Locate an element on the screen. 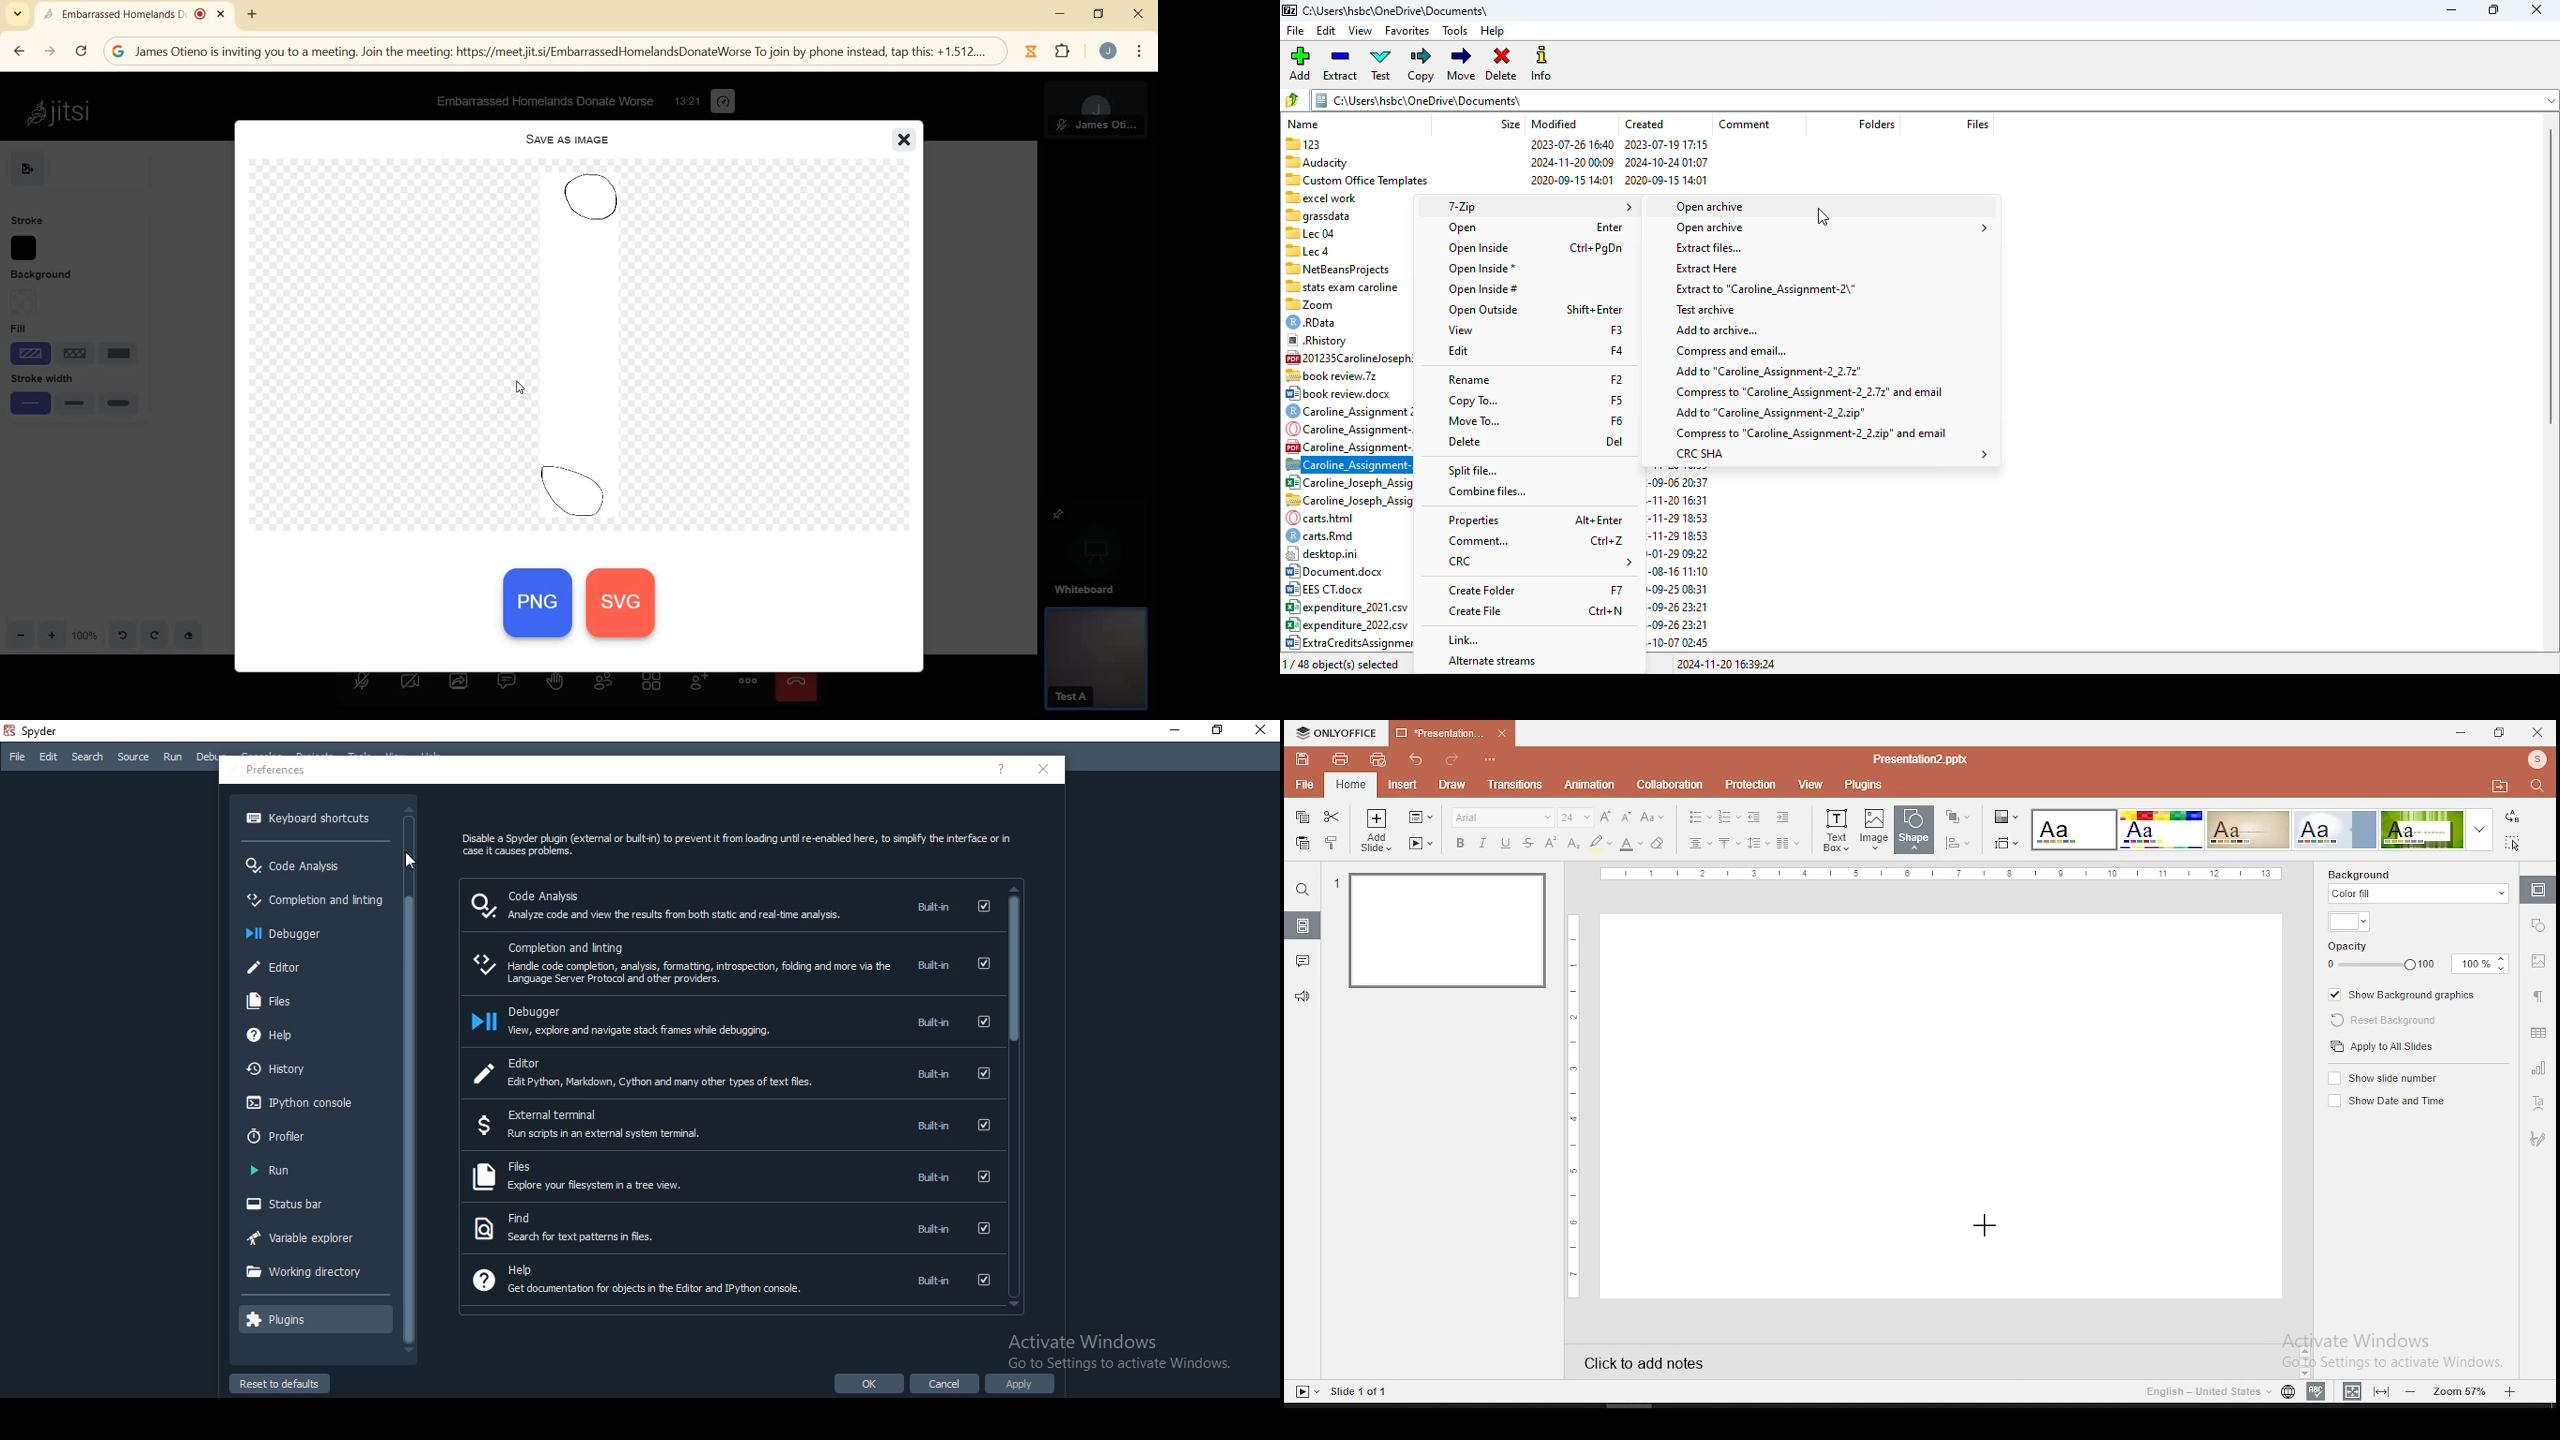 Image resolution: width=2576 pixels, height=1456 pixels. History is located at coordinates (277, 1070).